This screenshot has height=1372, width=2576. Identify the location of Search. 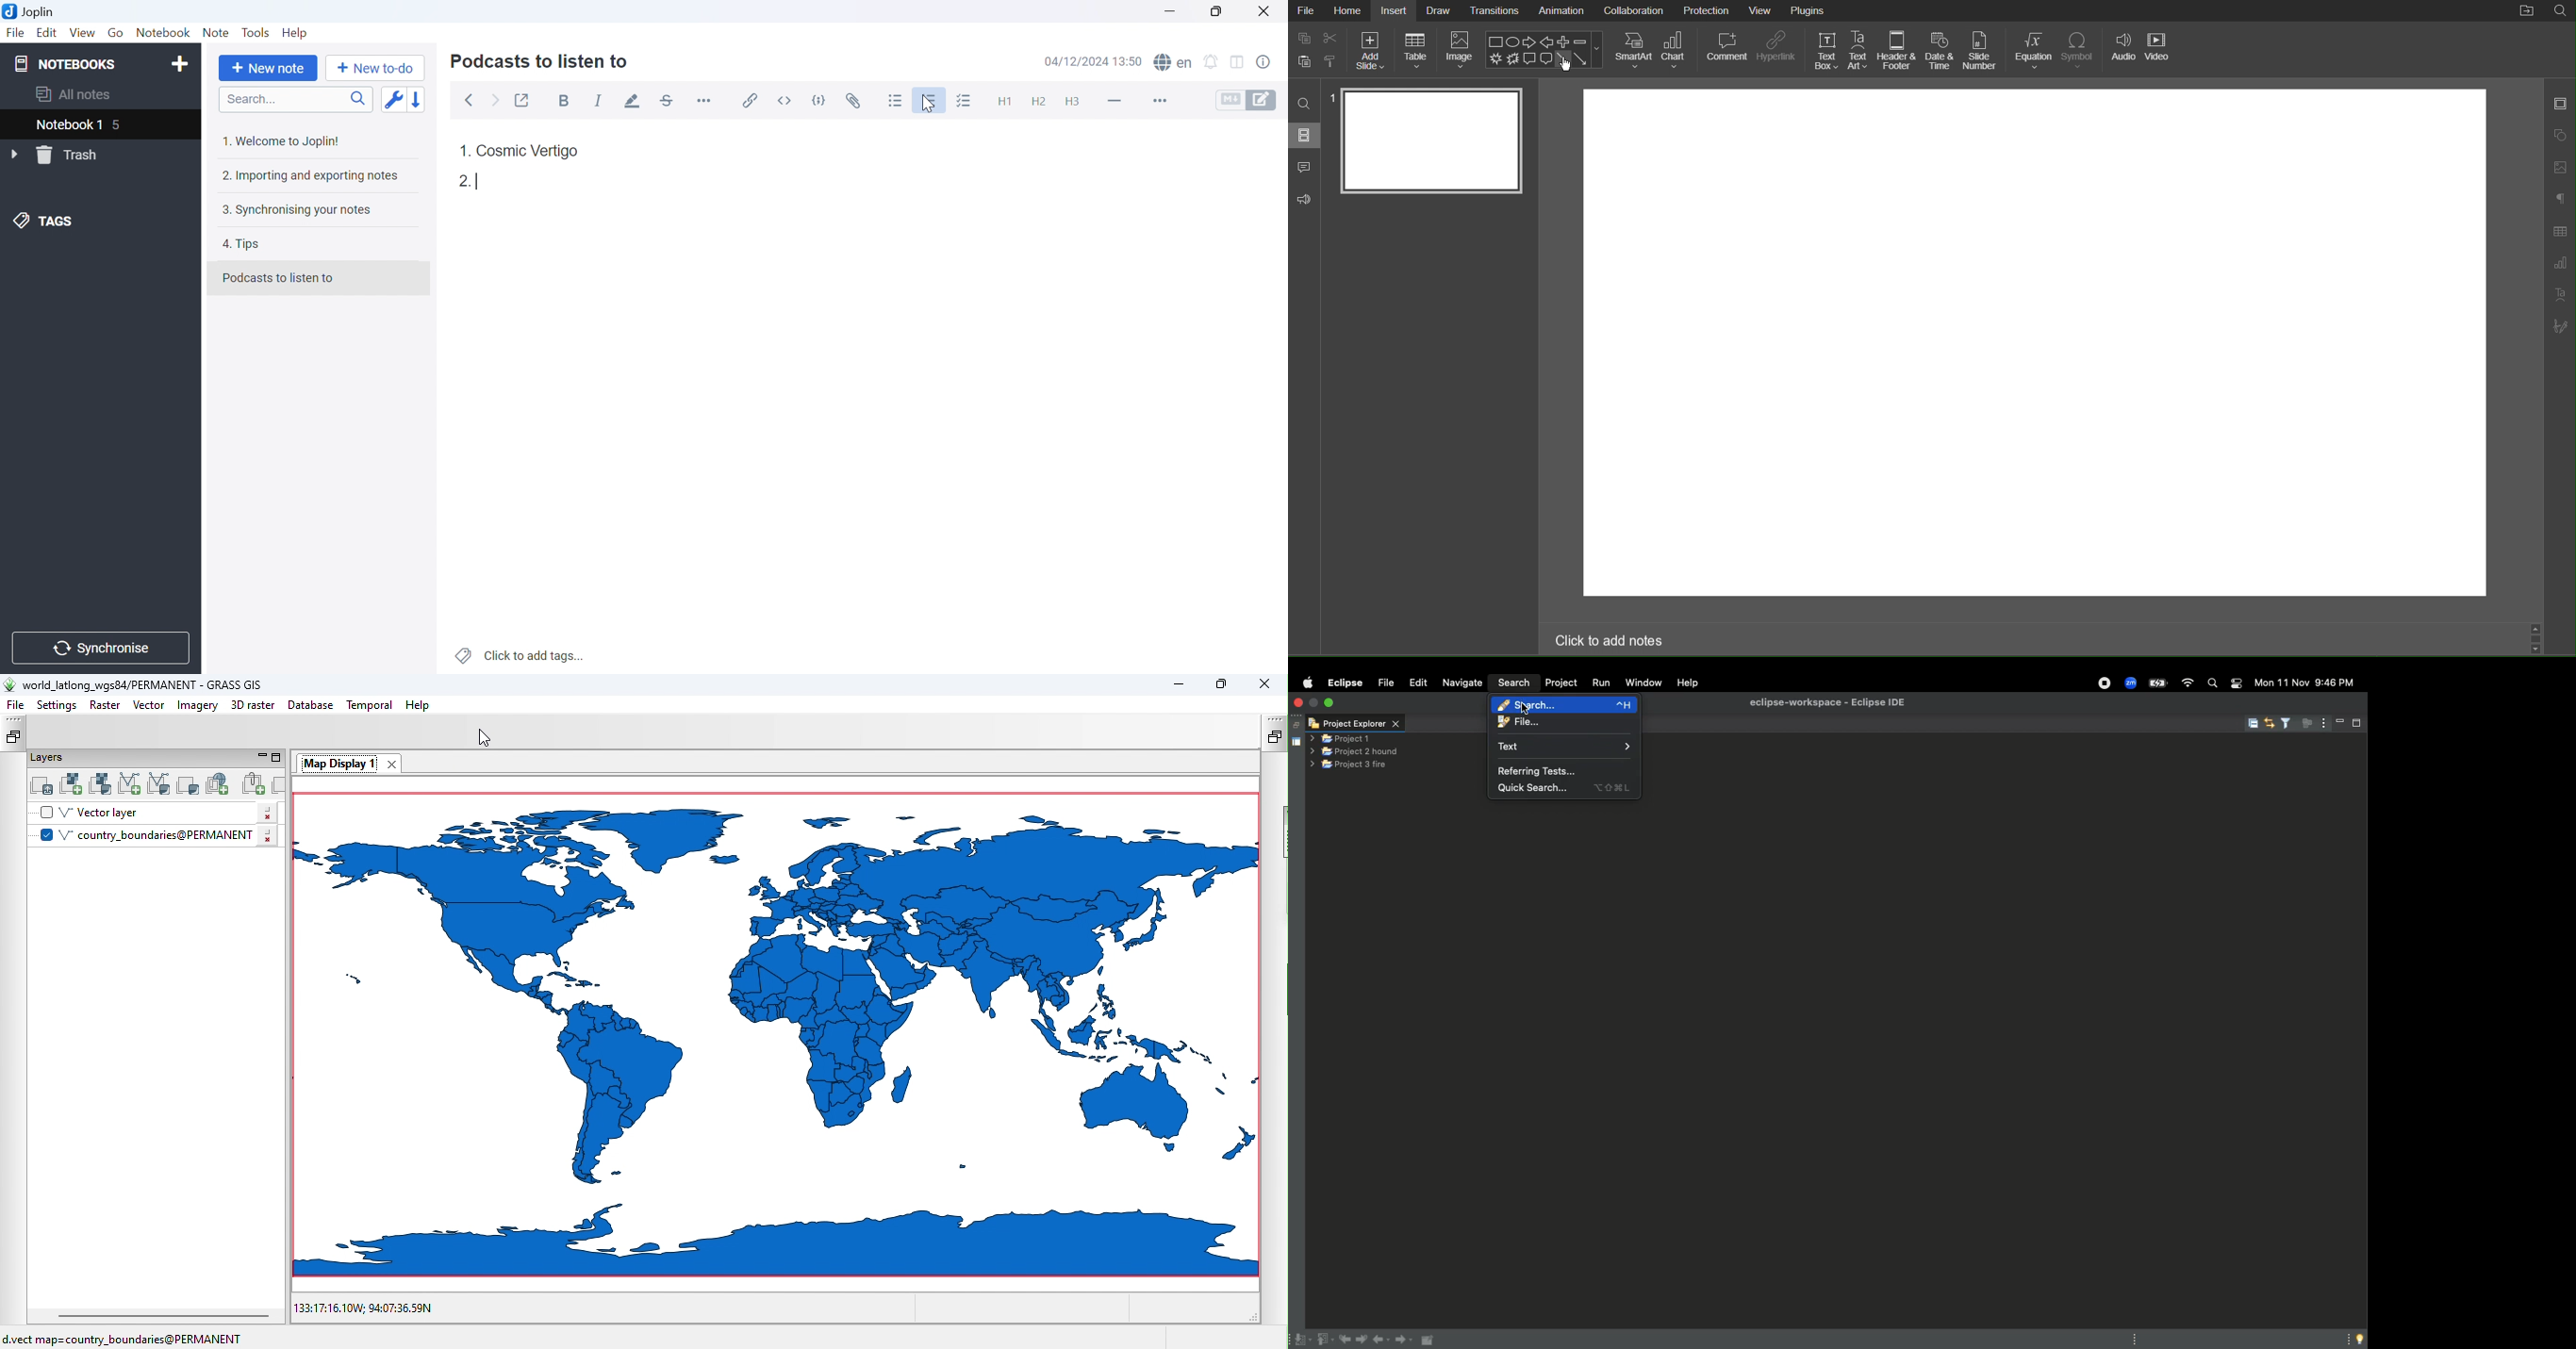
(2212, 684).